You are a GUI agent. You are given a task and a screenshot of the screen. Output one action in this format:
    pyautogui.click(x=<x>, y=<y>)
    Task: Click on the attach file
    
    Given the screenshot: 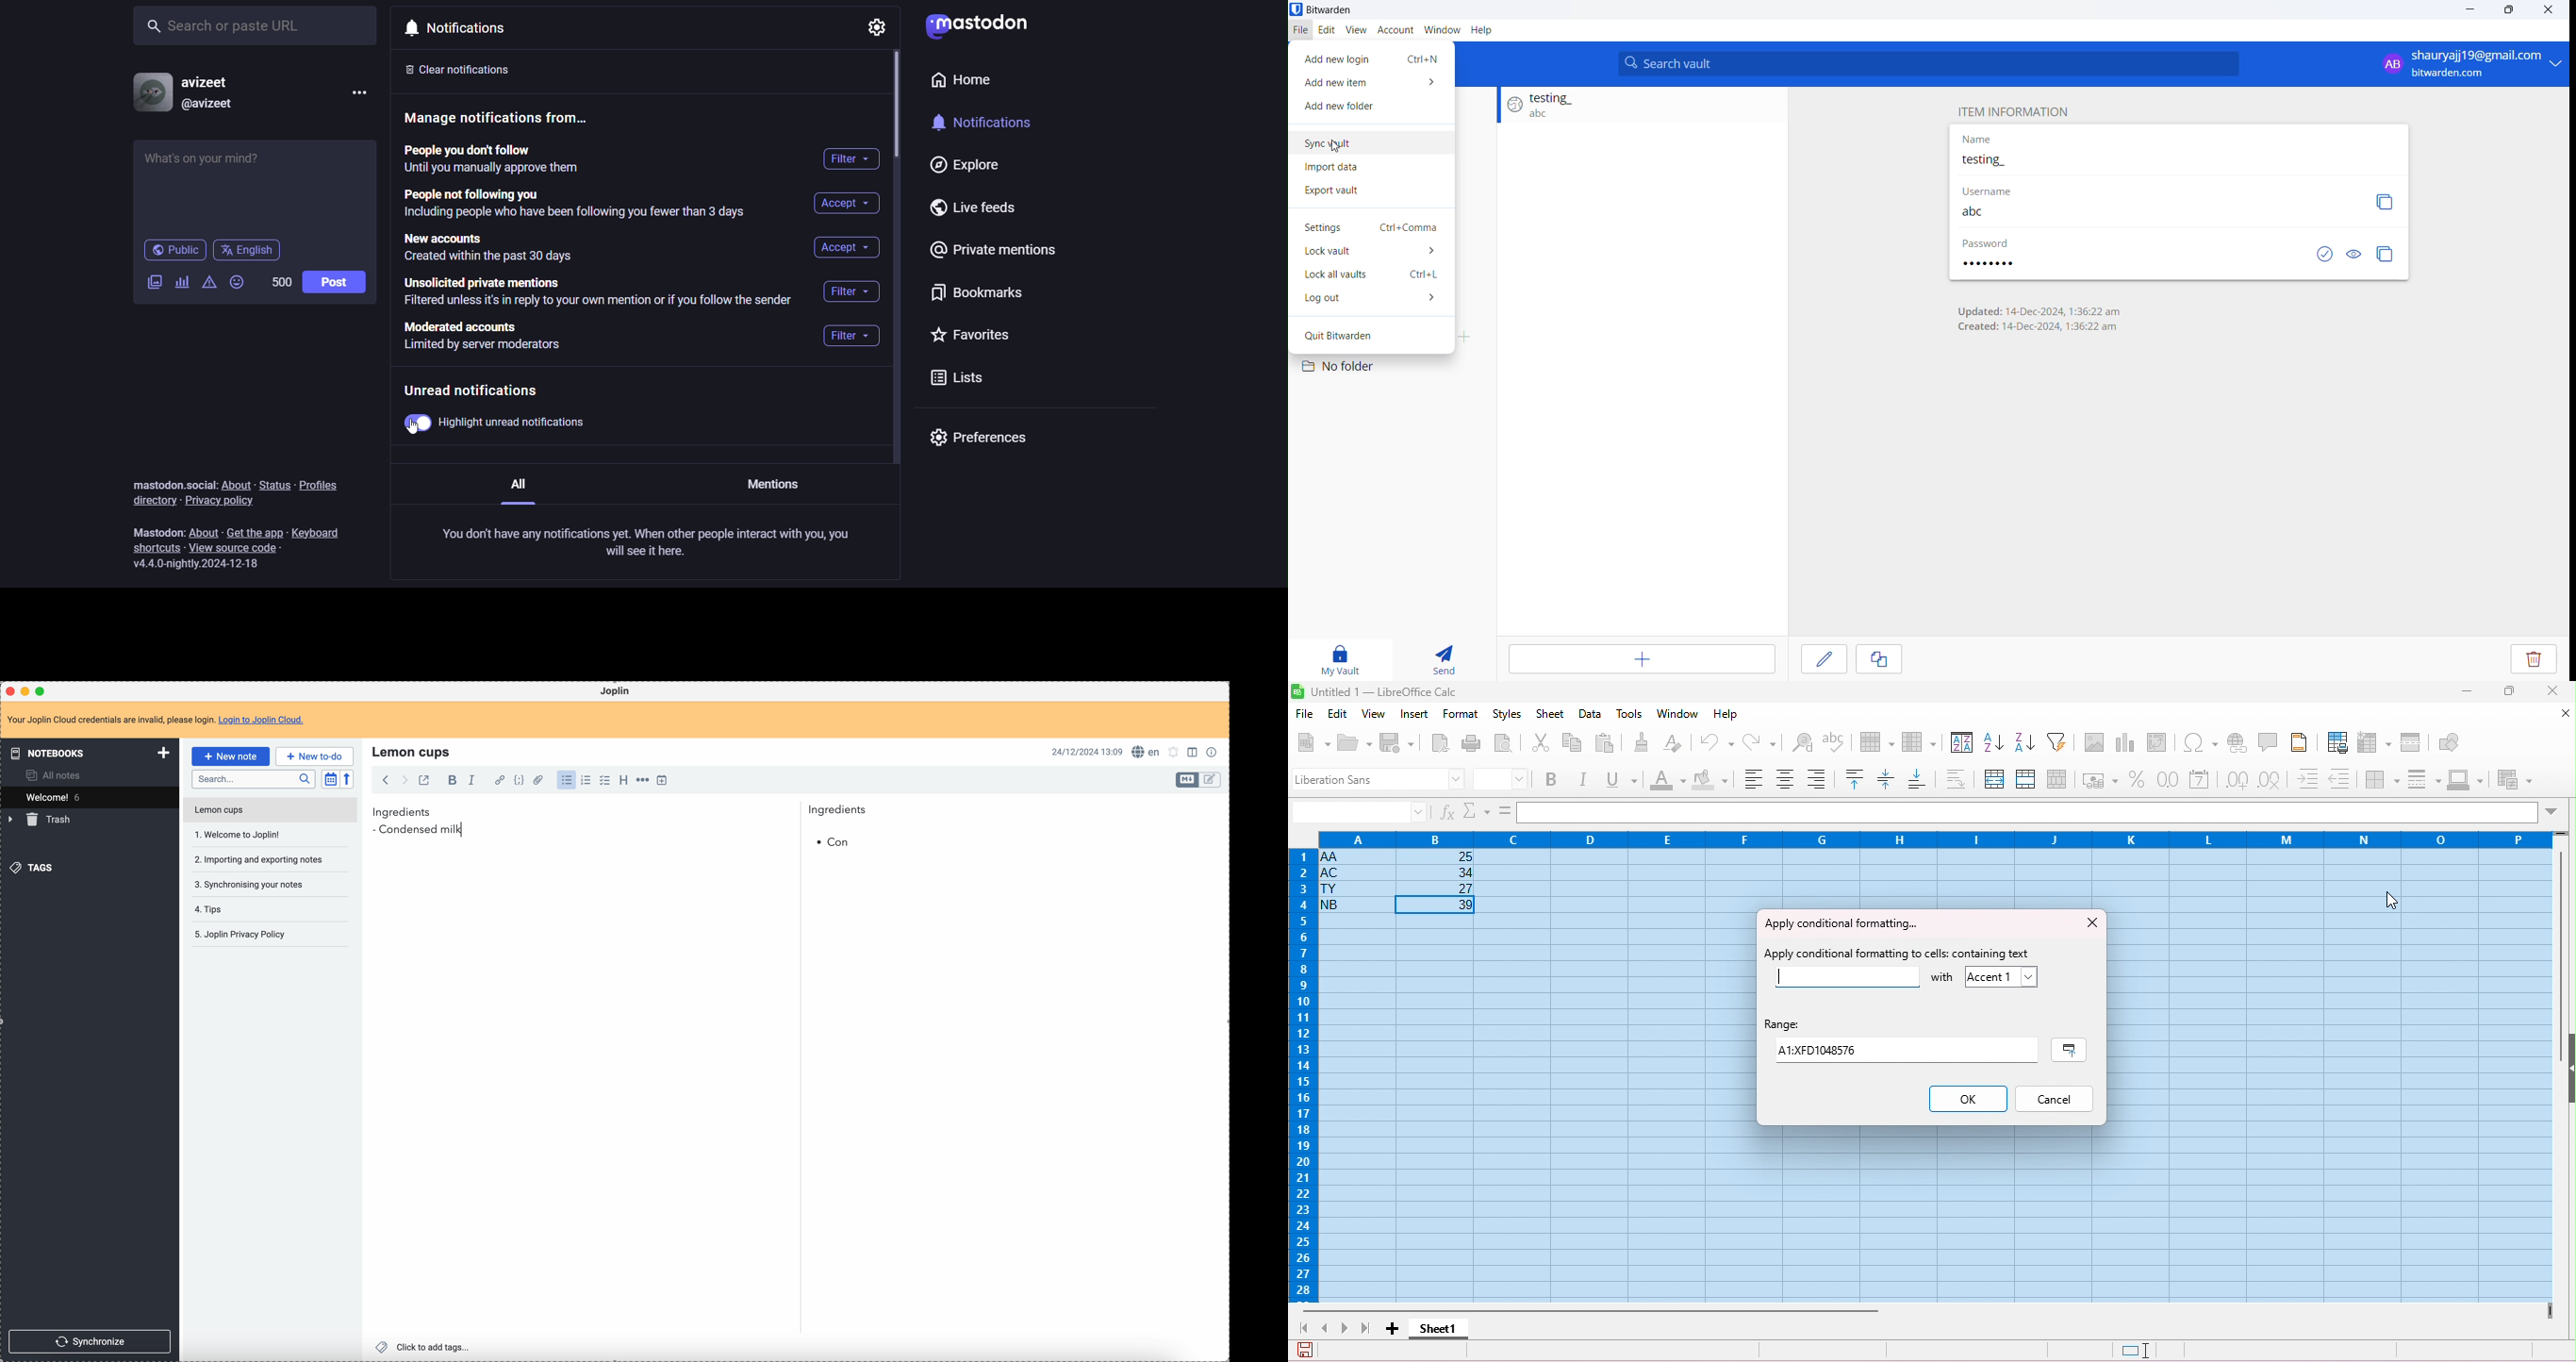 What is the action you would take?
    pyautogui.click(x=537, y=781)
    